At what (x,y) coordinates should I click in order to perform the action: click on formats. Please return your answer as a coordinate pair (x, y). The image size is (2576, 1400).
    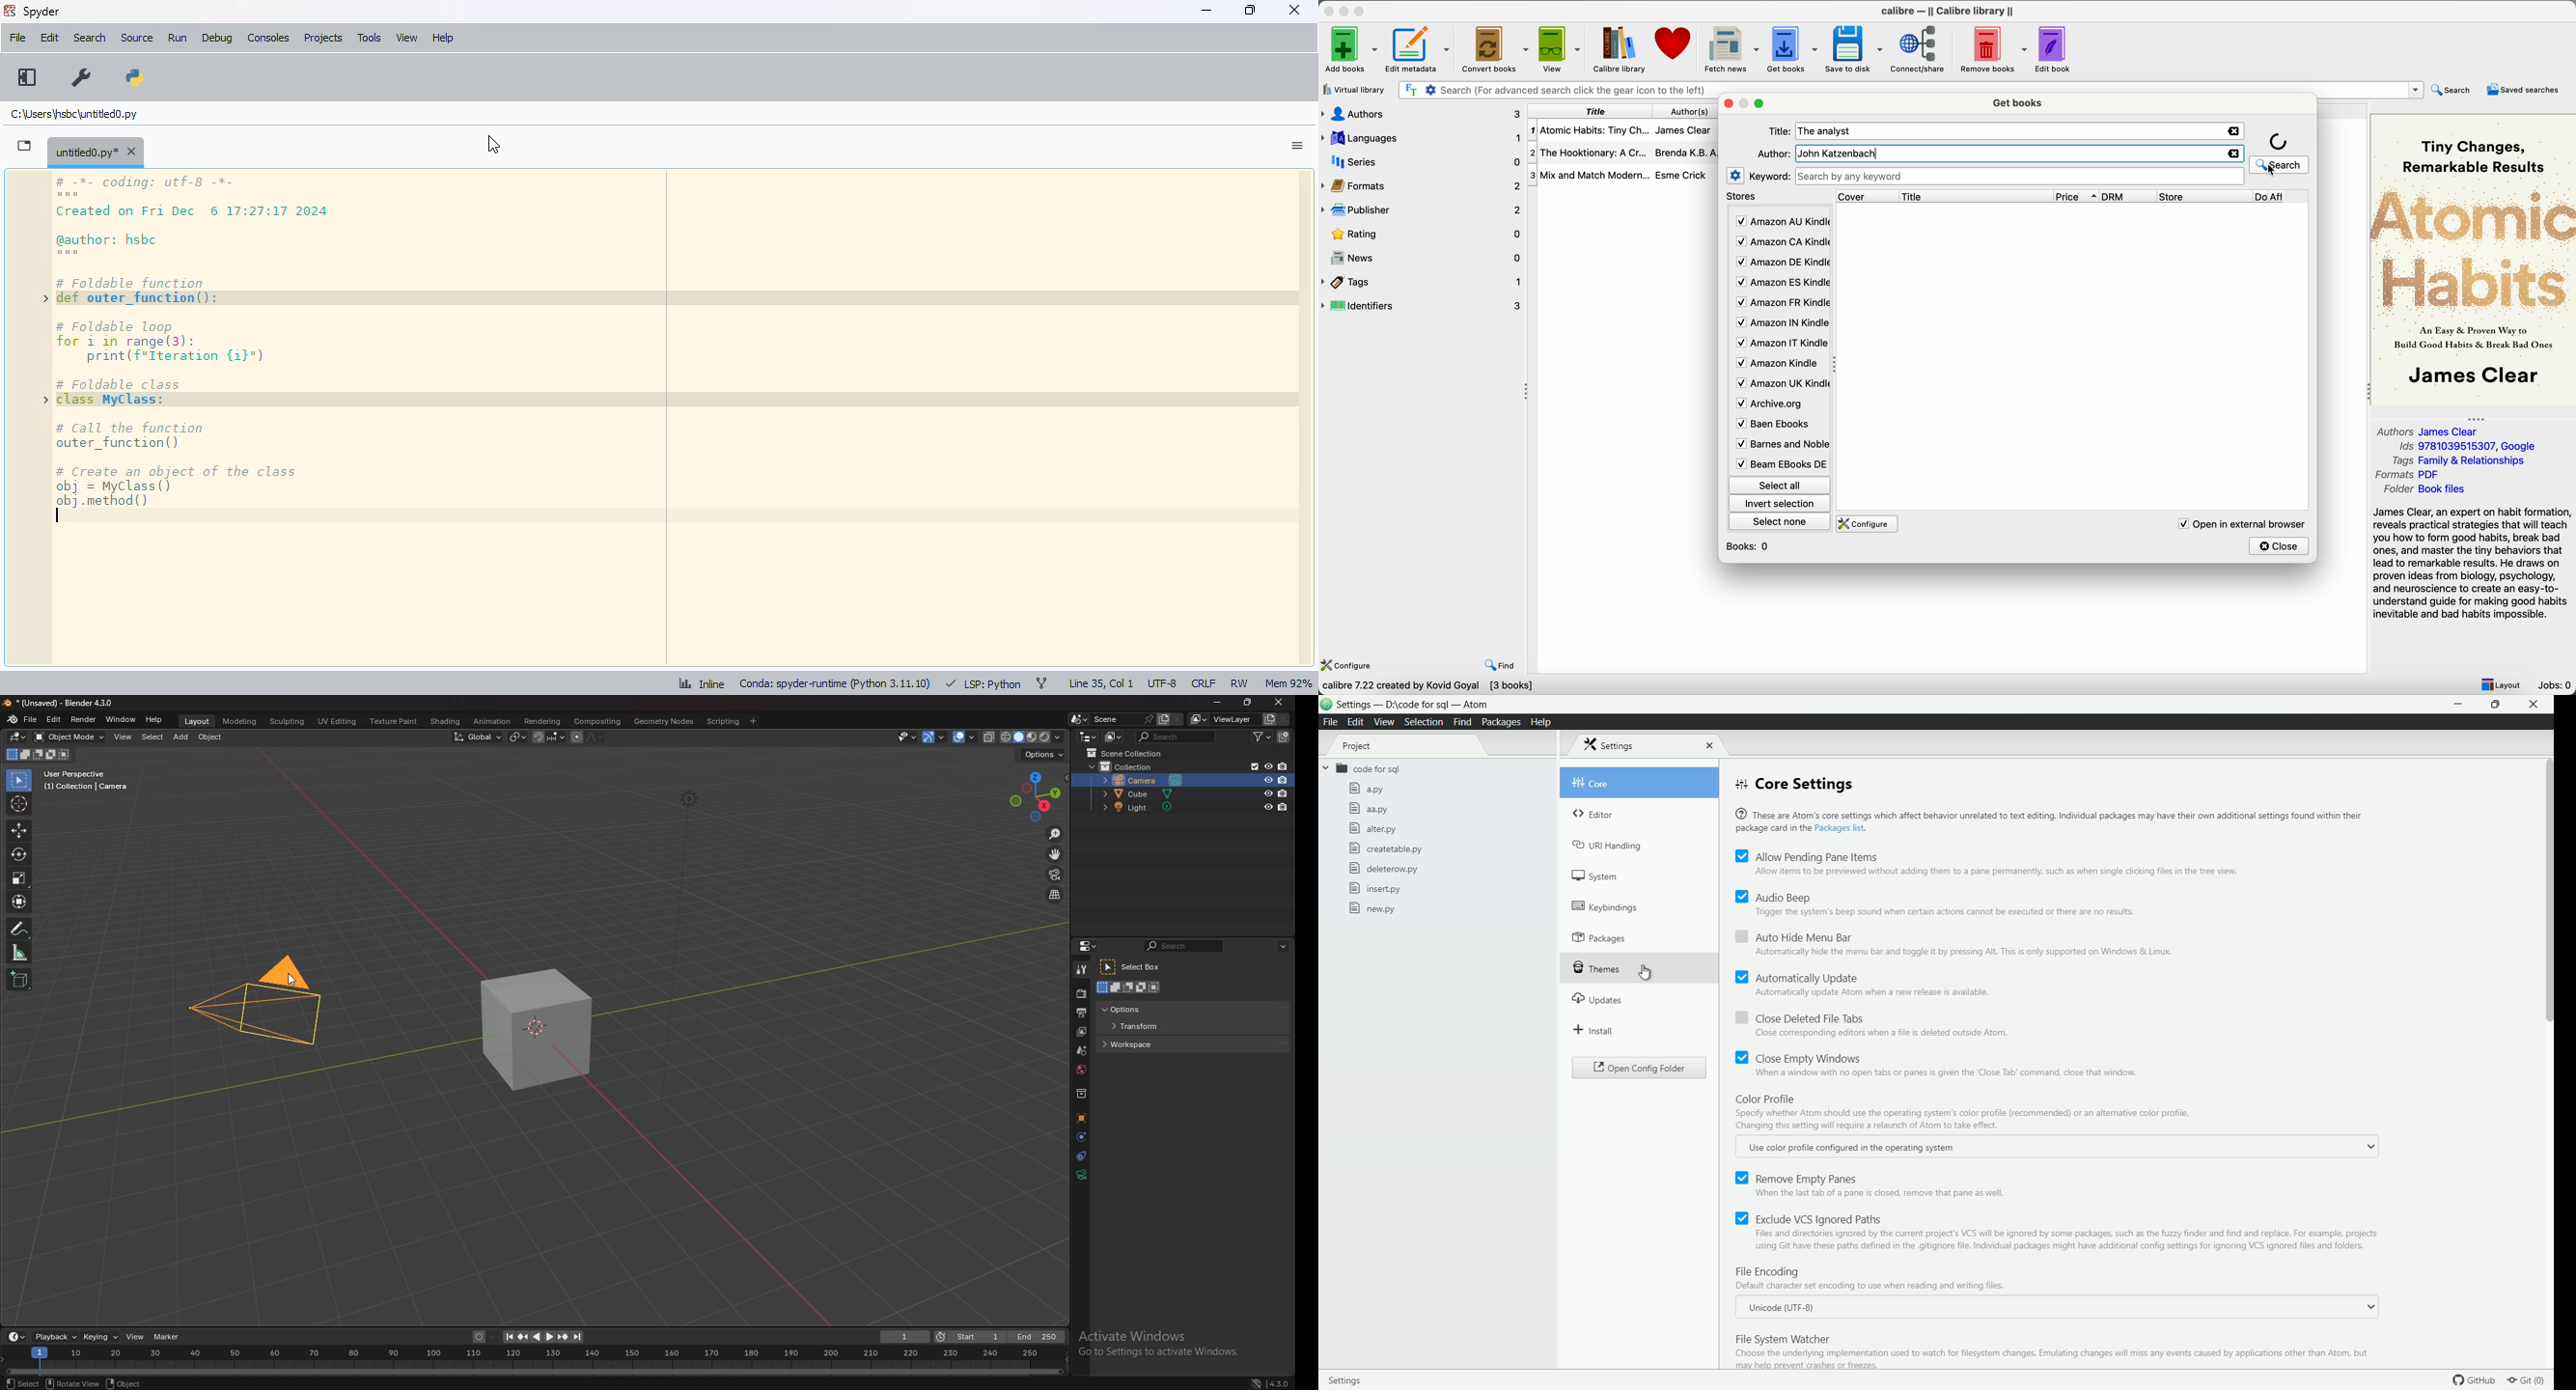
    Looking at the image, I should click on (1424, 186).